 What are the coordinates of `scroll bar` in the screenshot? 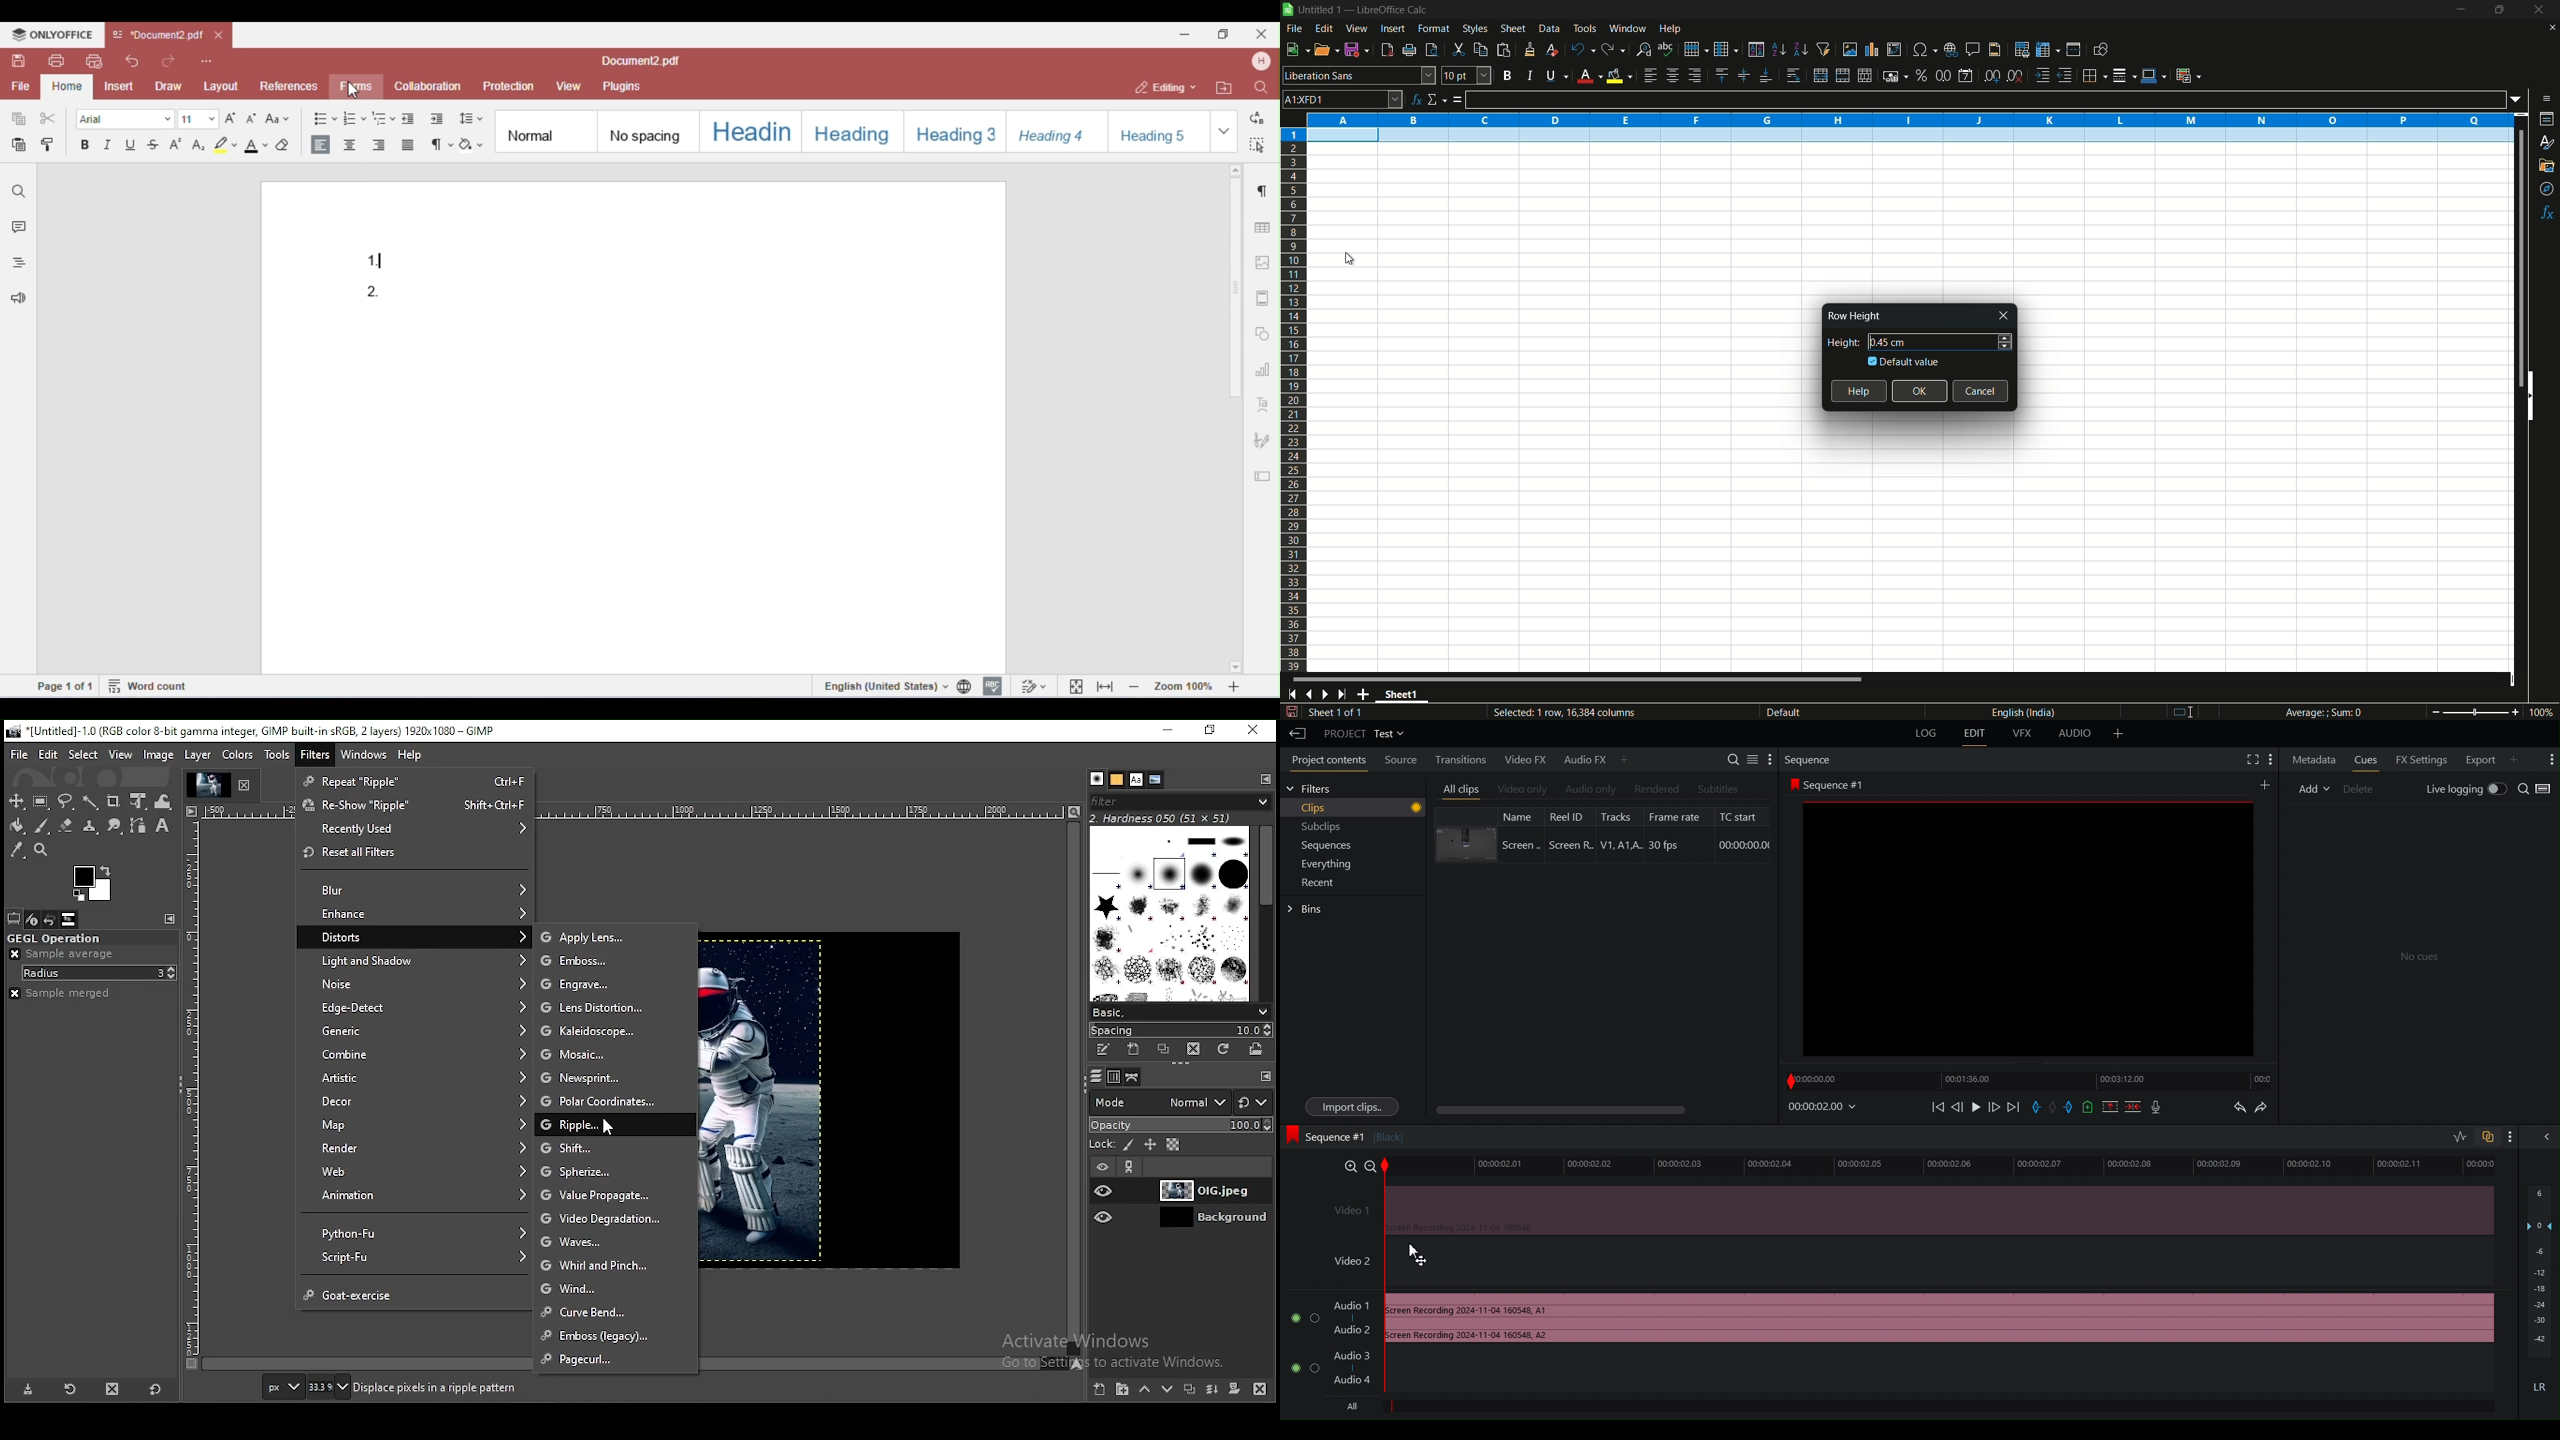 It's located at (2513, 259).